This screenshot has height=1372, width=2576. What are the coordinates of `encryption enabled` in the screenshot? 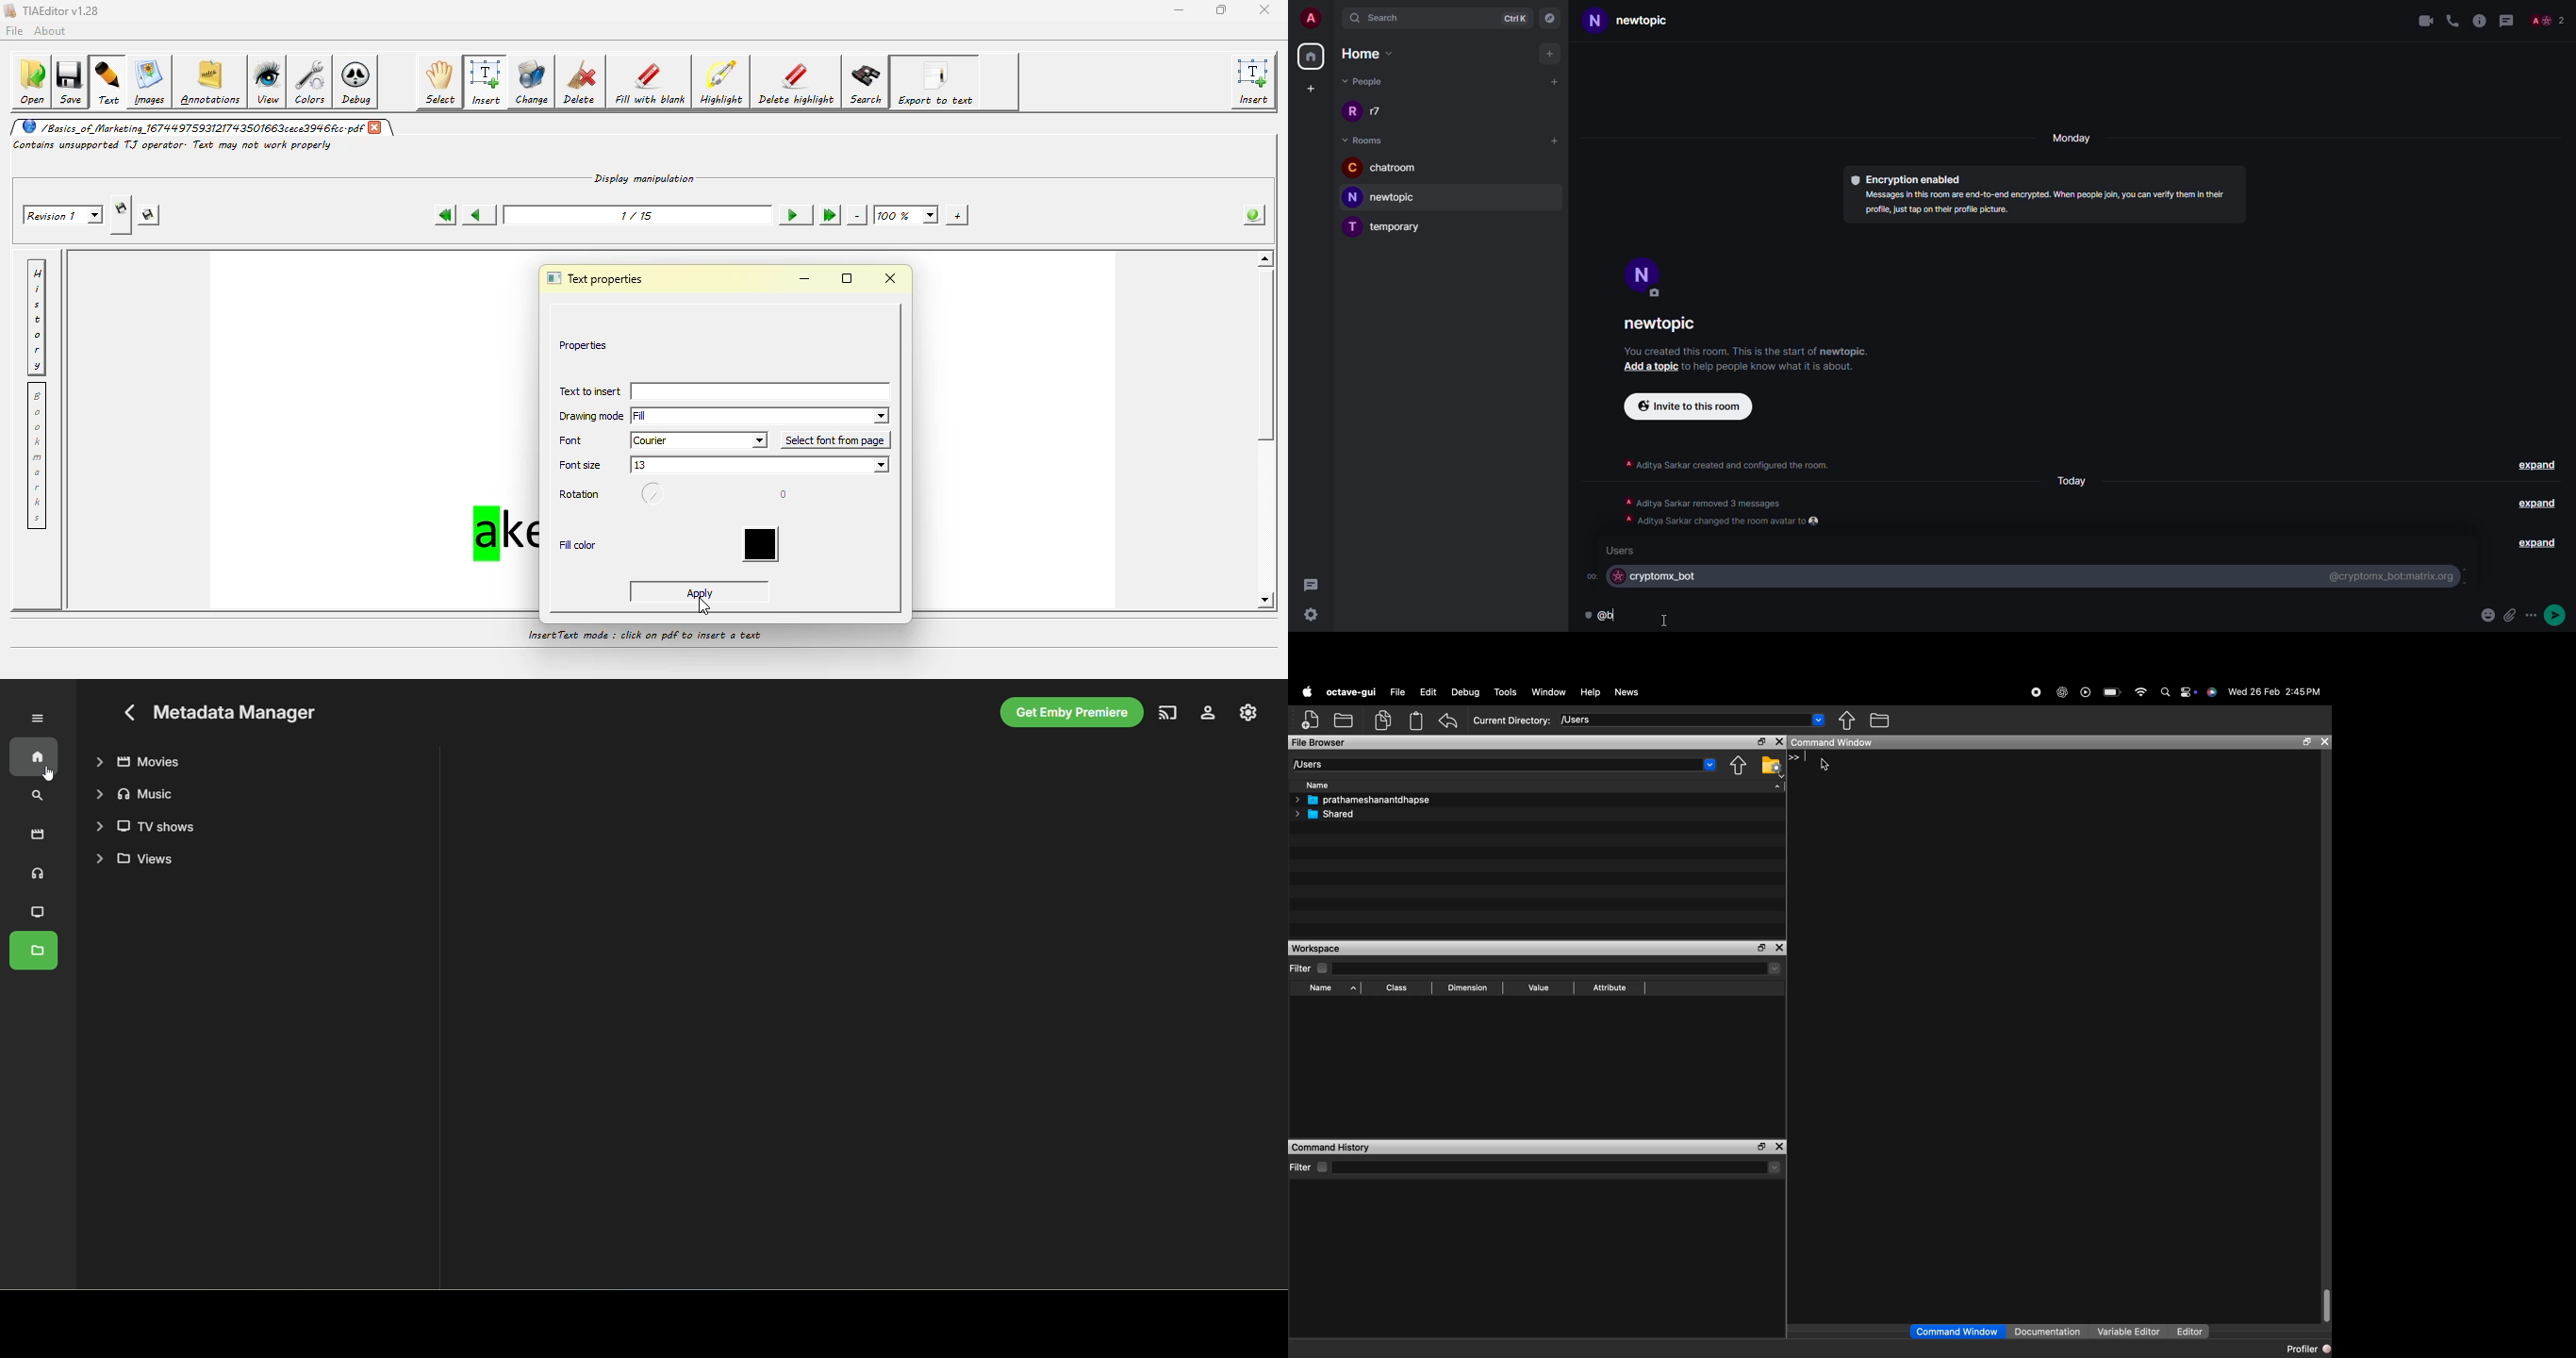 It's located at (1905, 176).